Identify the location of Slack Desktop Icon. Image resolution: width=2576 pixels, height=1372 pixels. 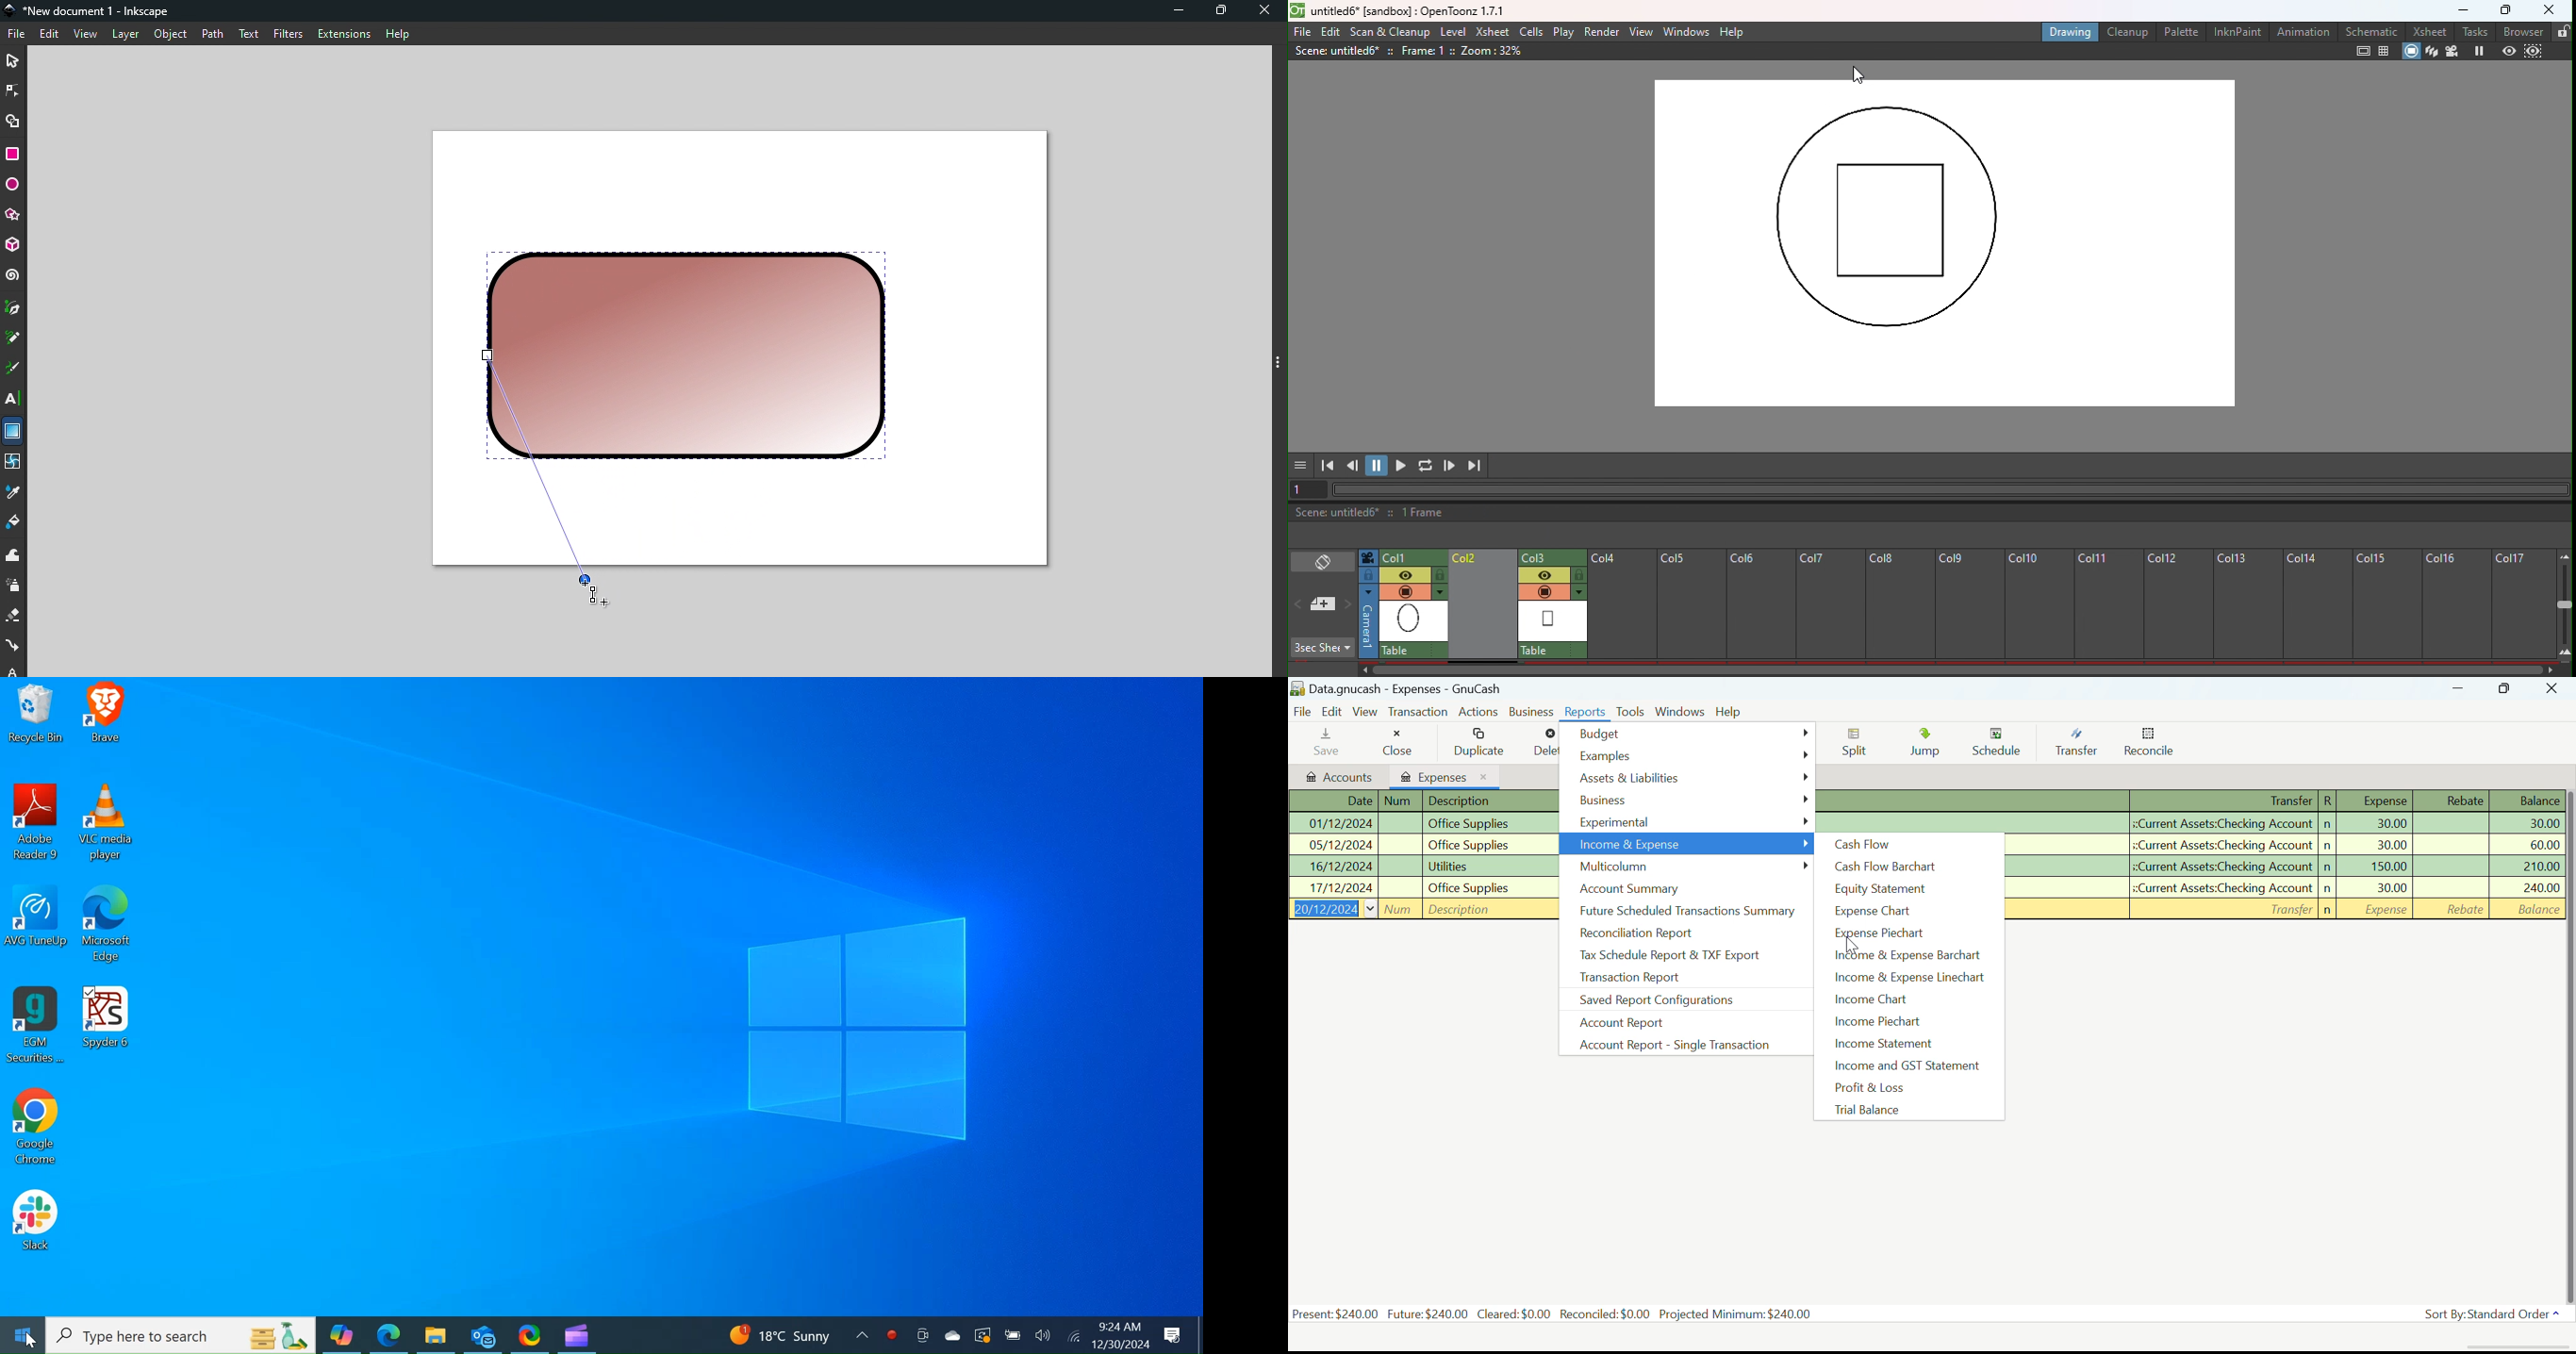
(34, 1221).